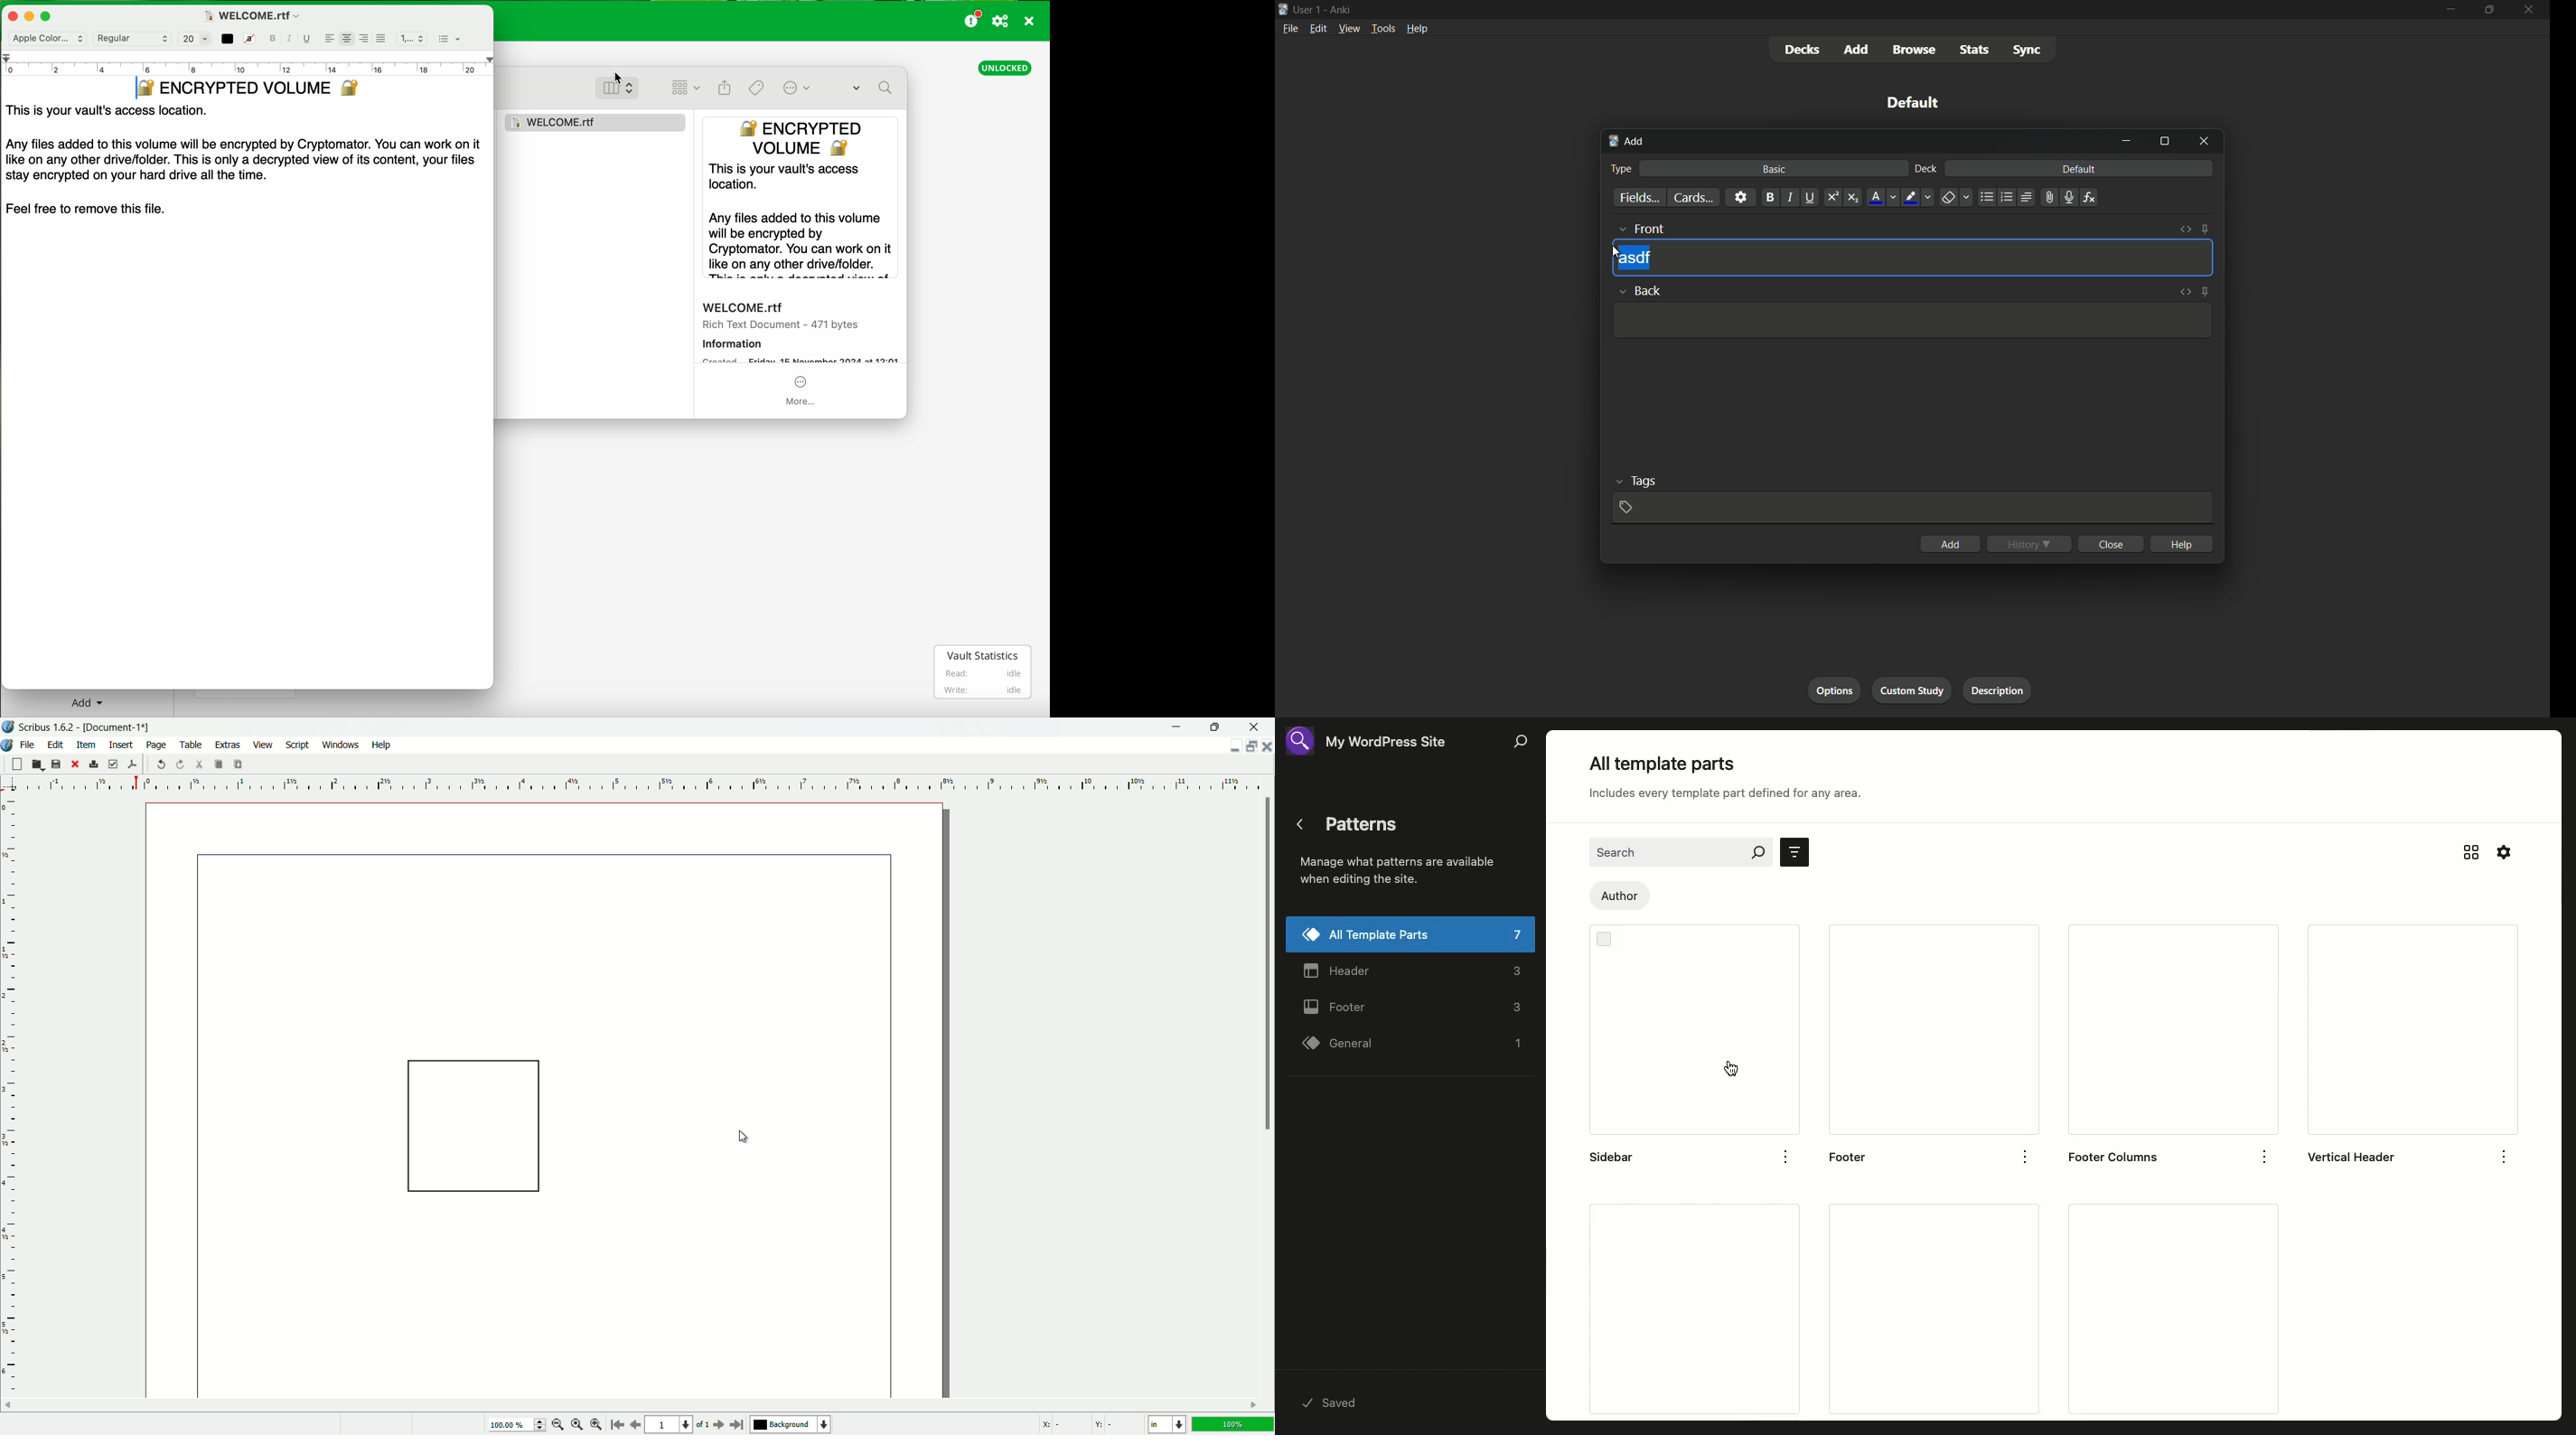  What do you see at coordinates (1789, 197) in the screenshot?
I see `italic` at bounding box center [1789, 197].